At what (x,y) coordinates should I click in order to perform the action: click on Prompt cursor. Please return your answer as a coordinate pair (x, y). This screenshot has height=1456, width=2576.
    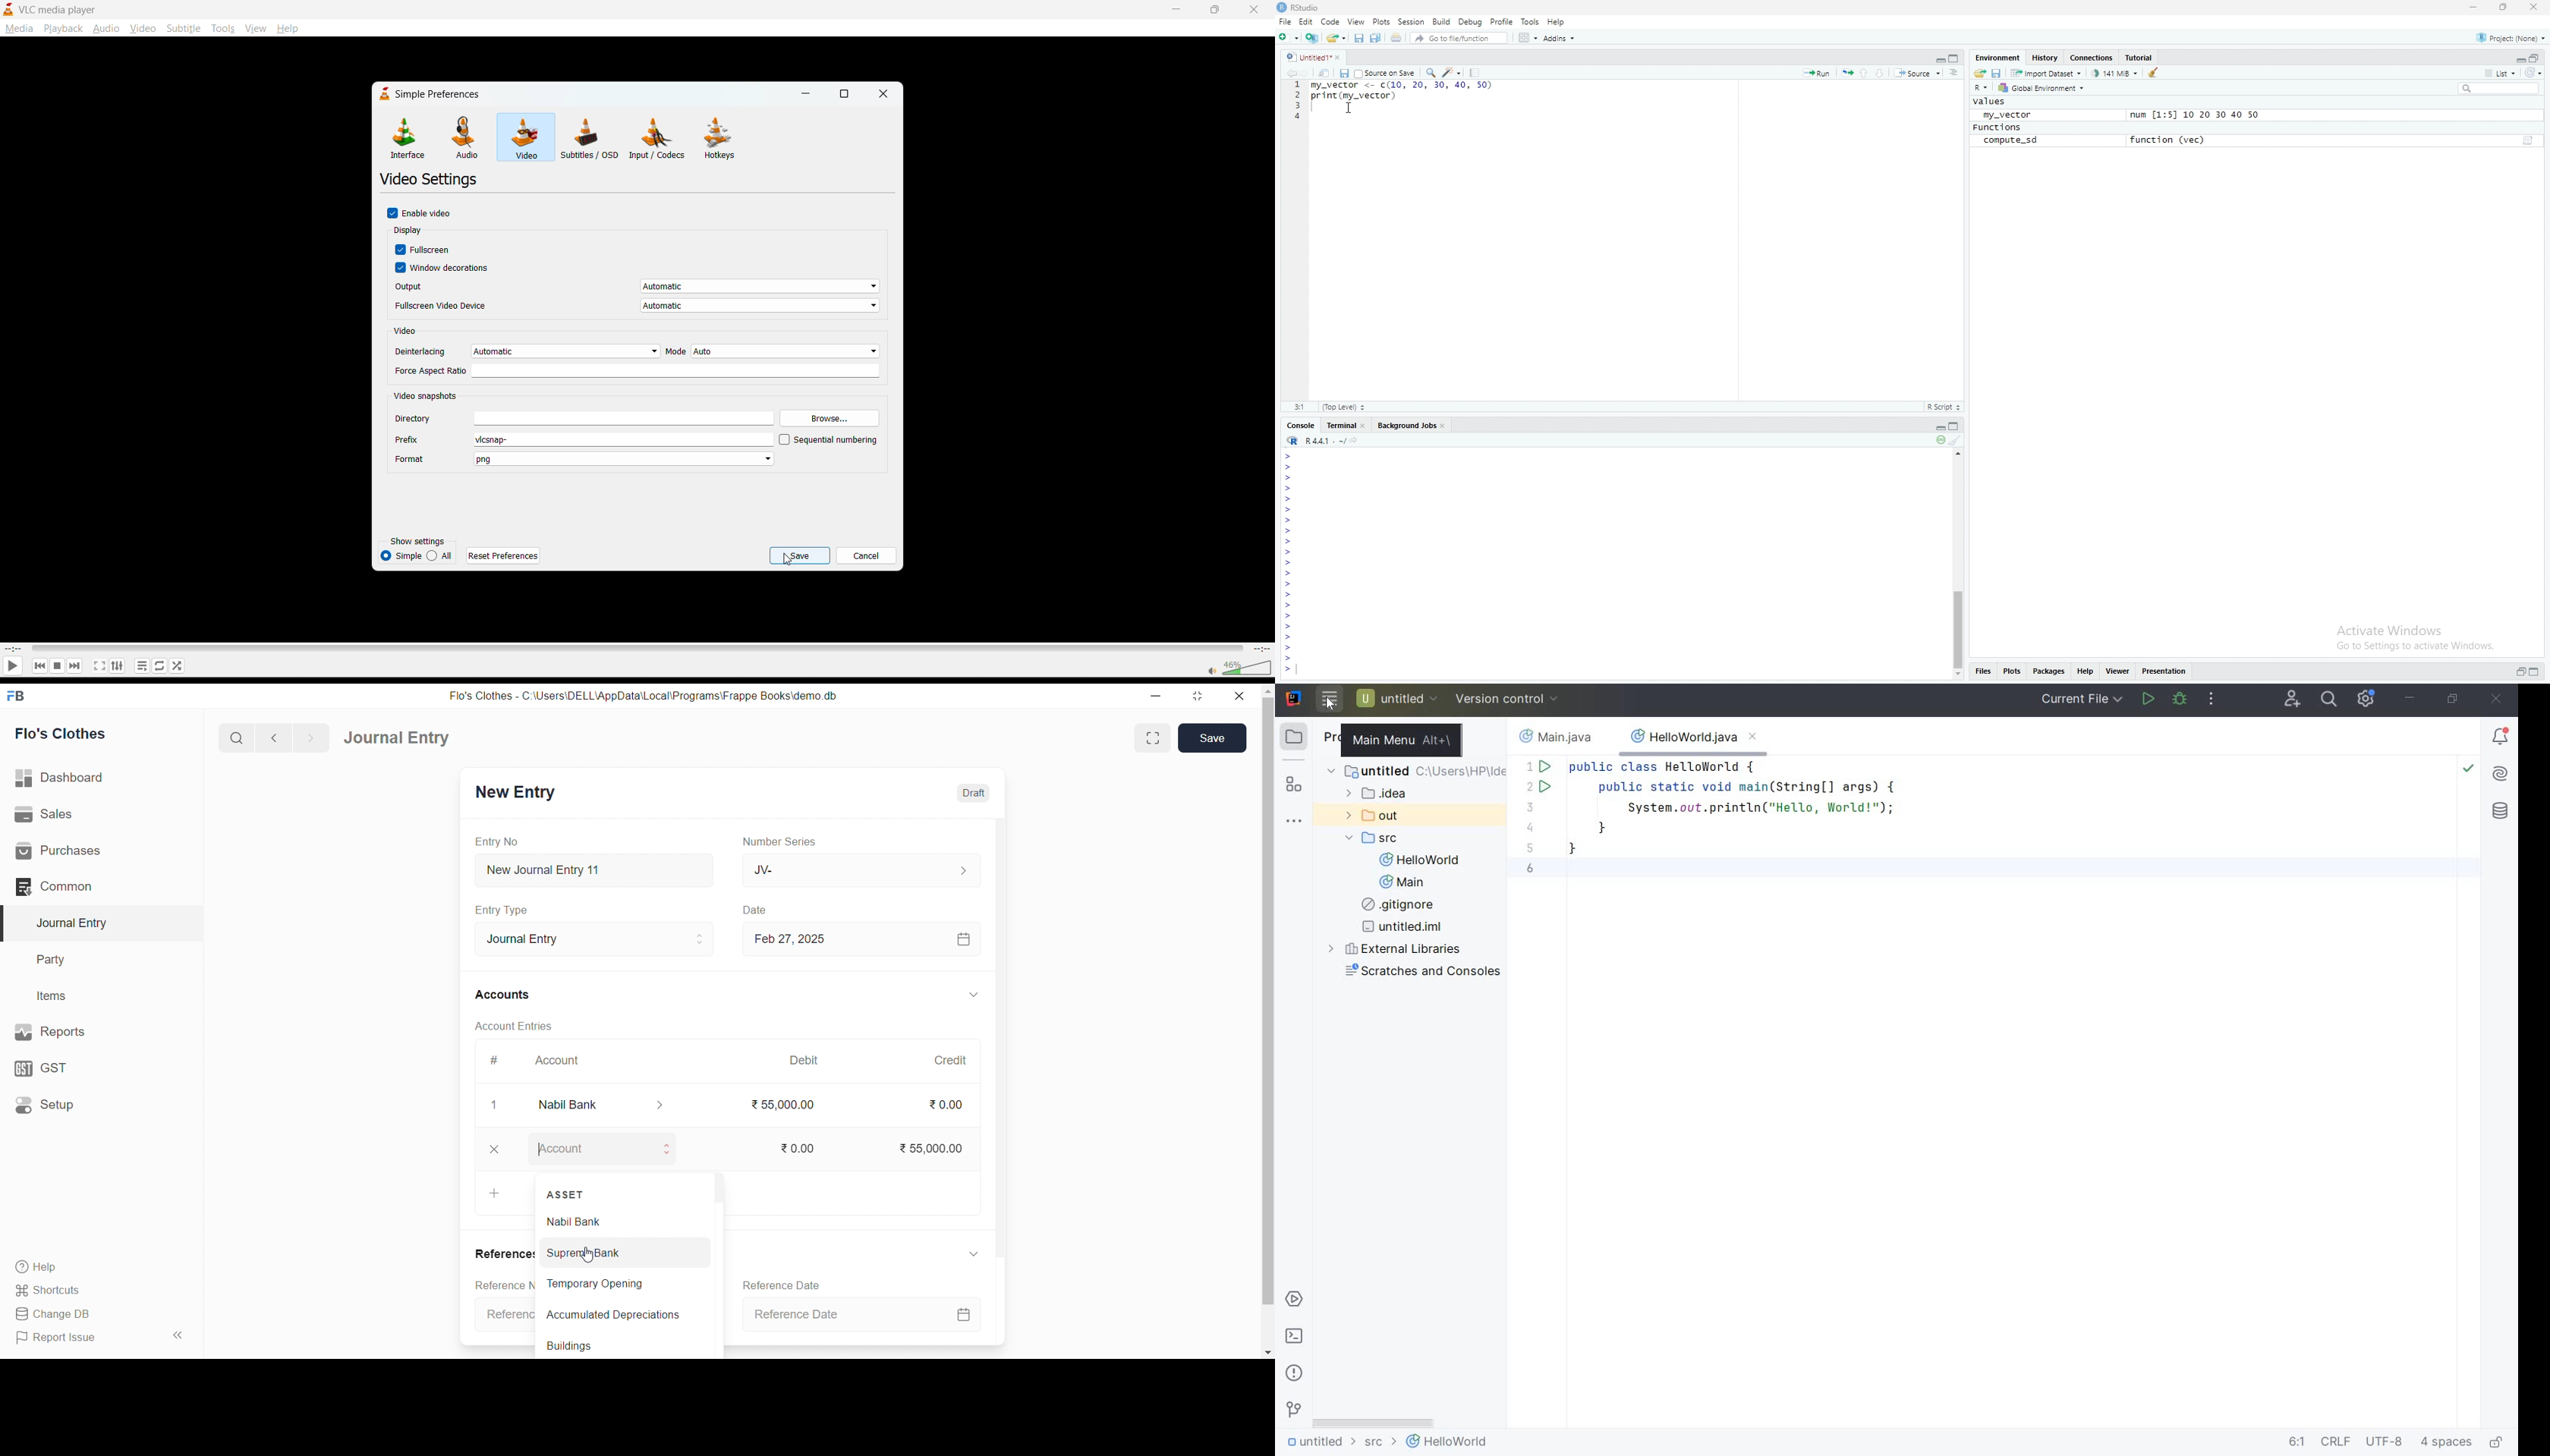
    Looking at the image, I should click on (1290, 564).